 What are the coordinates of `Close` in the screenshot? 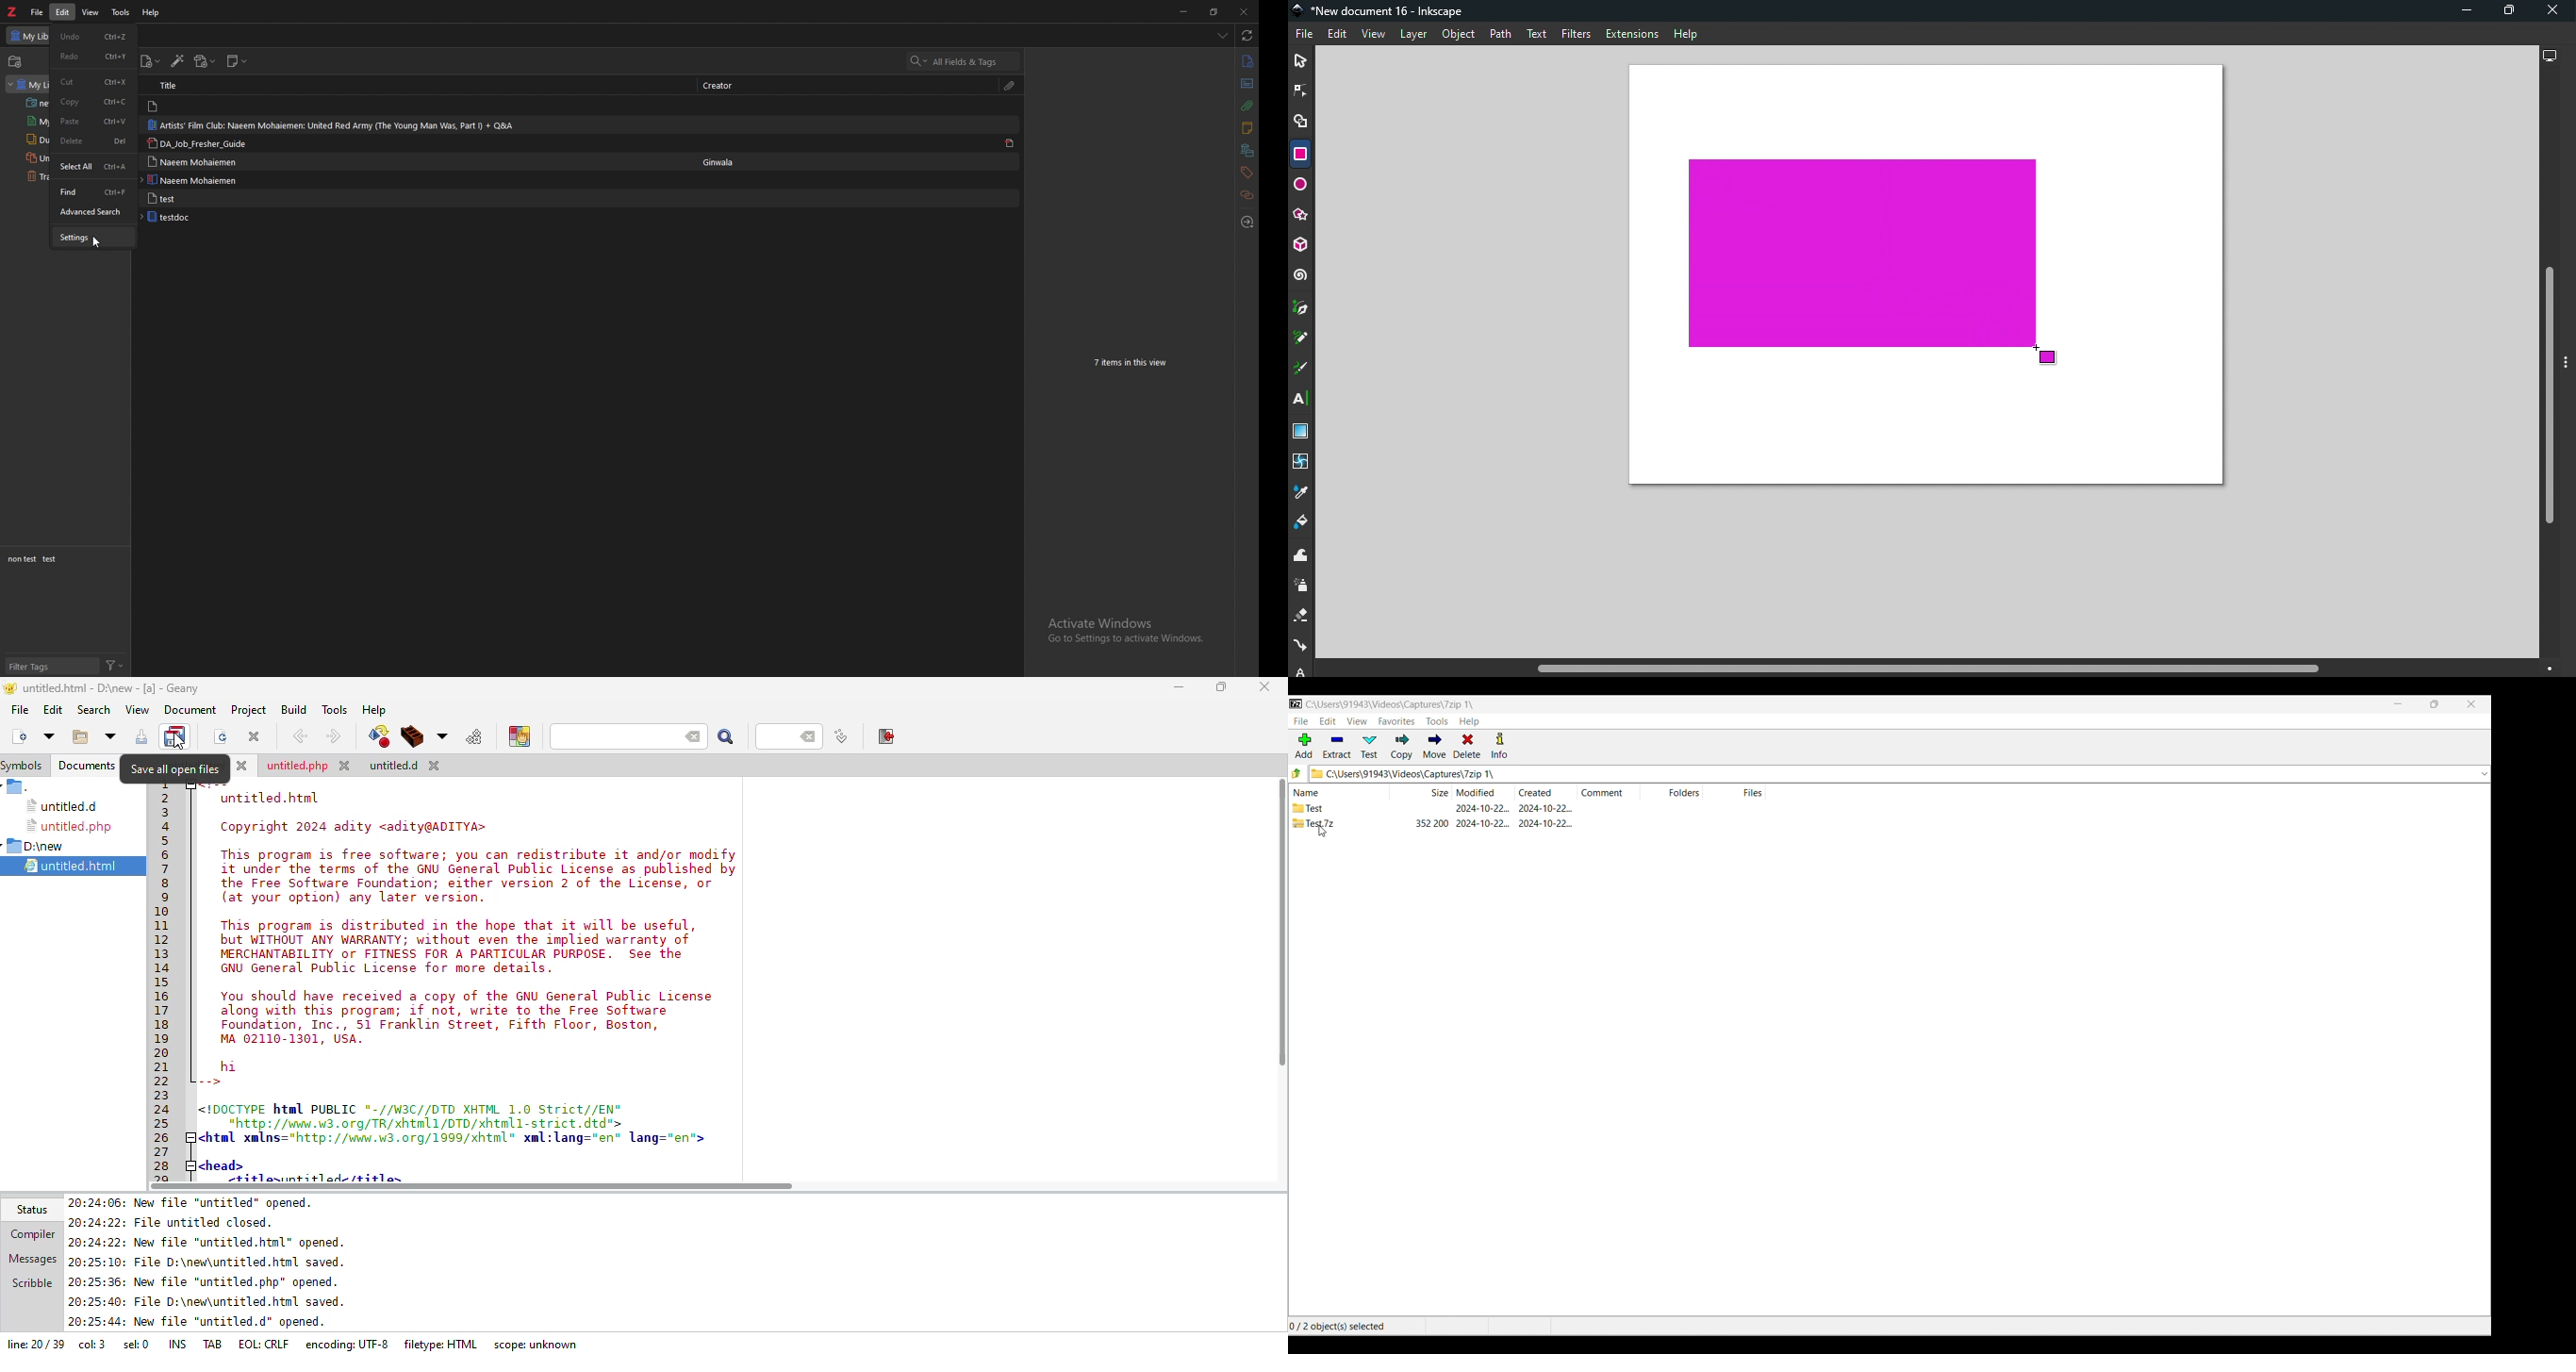 It's located at (2552, 11).